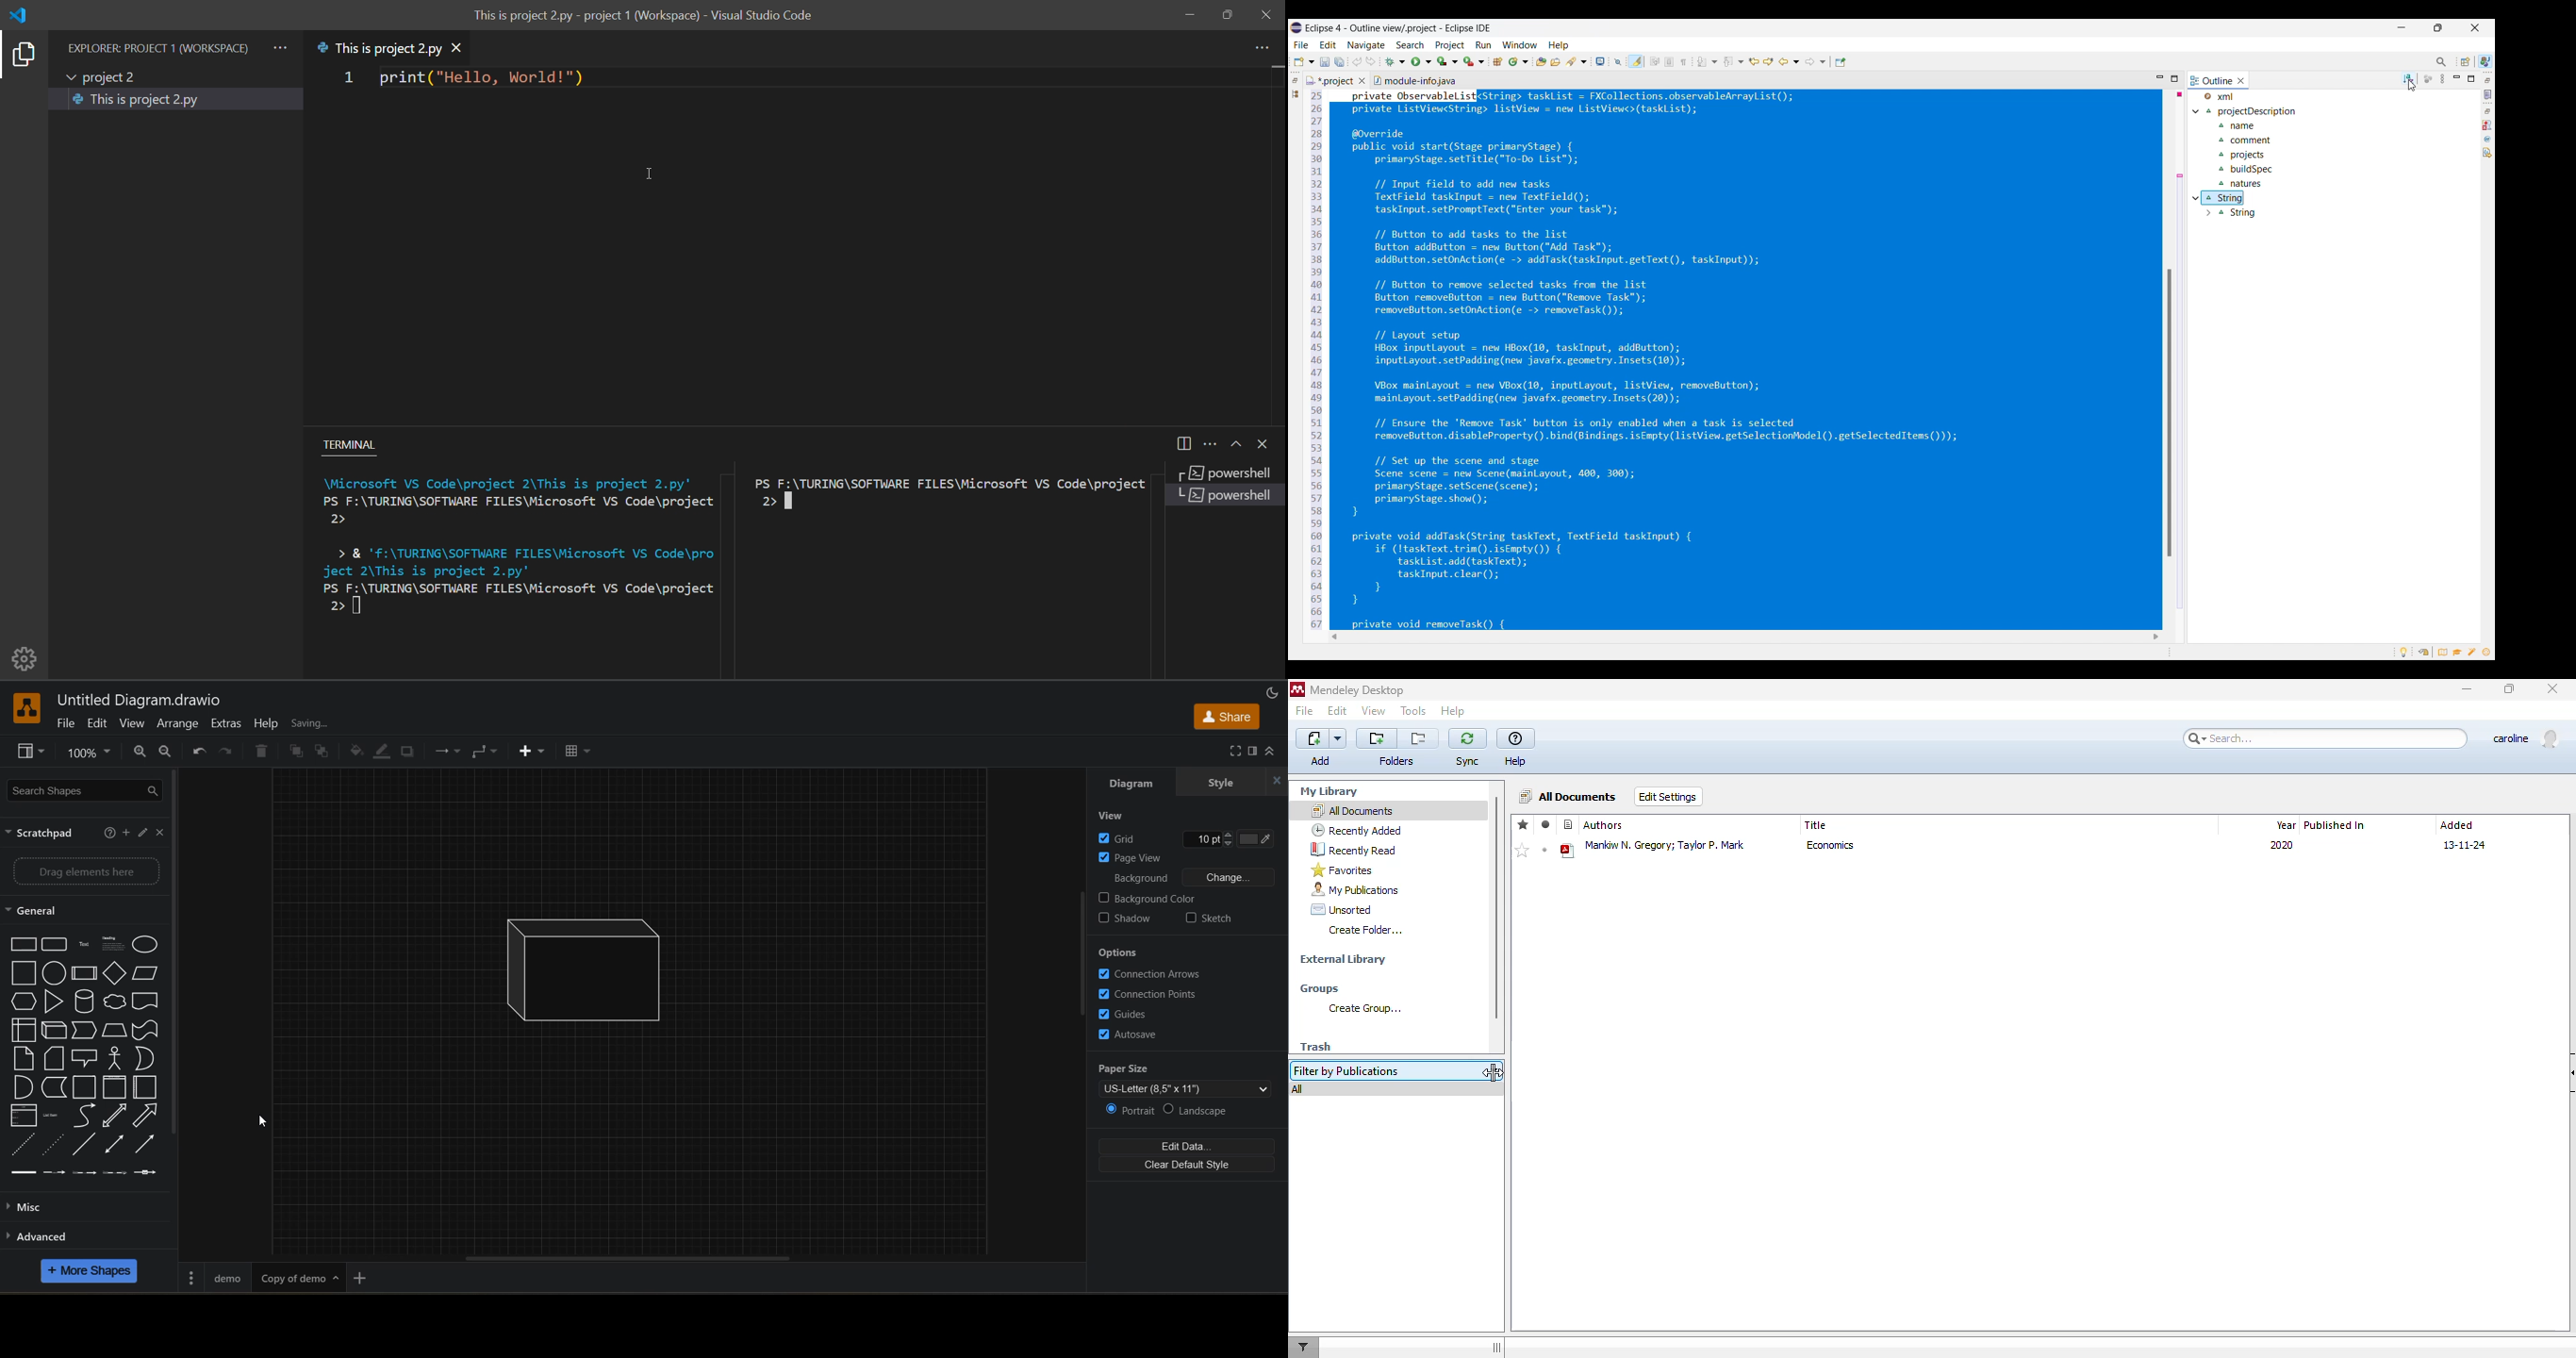  Describe the element at coordinates (131, 723) in the screenshot. I see `view` at that location.